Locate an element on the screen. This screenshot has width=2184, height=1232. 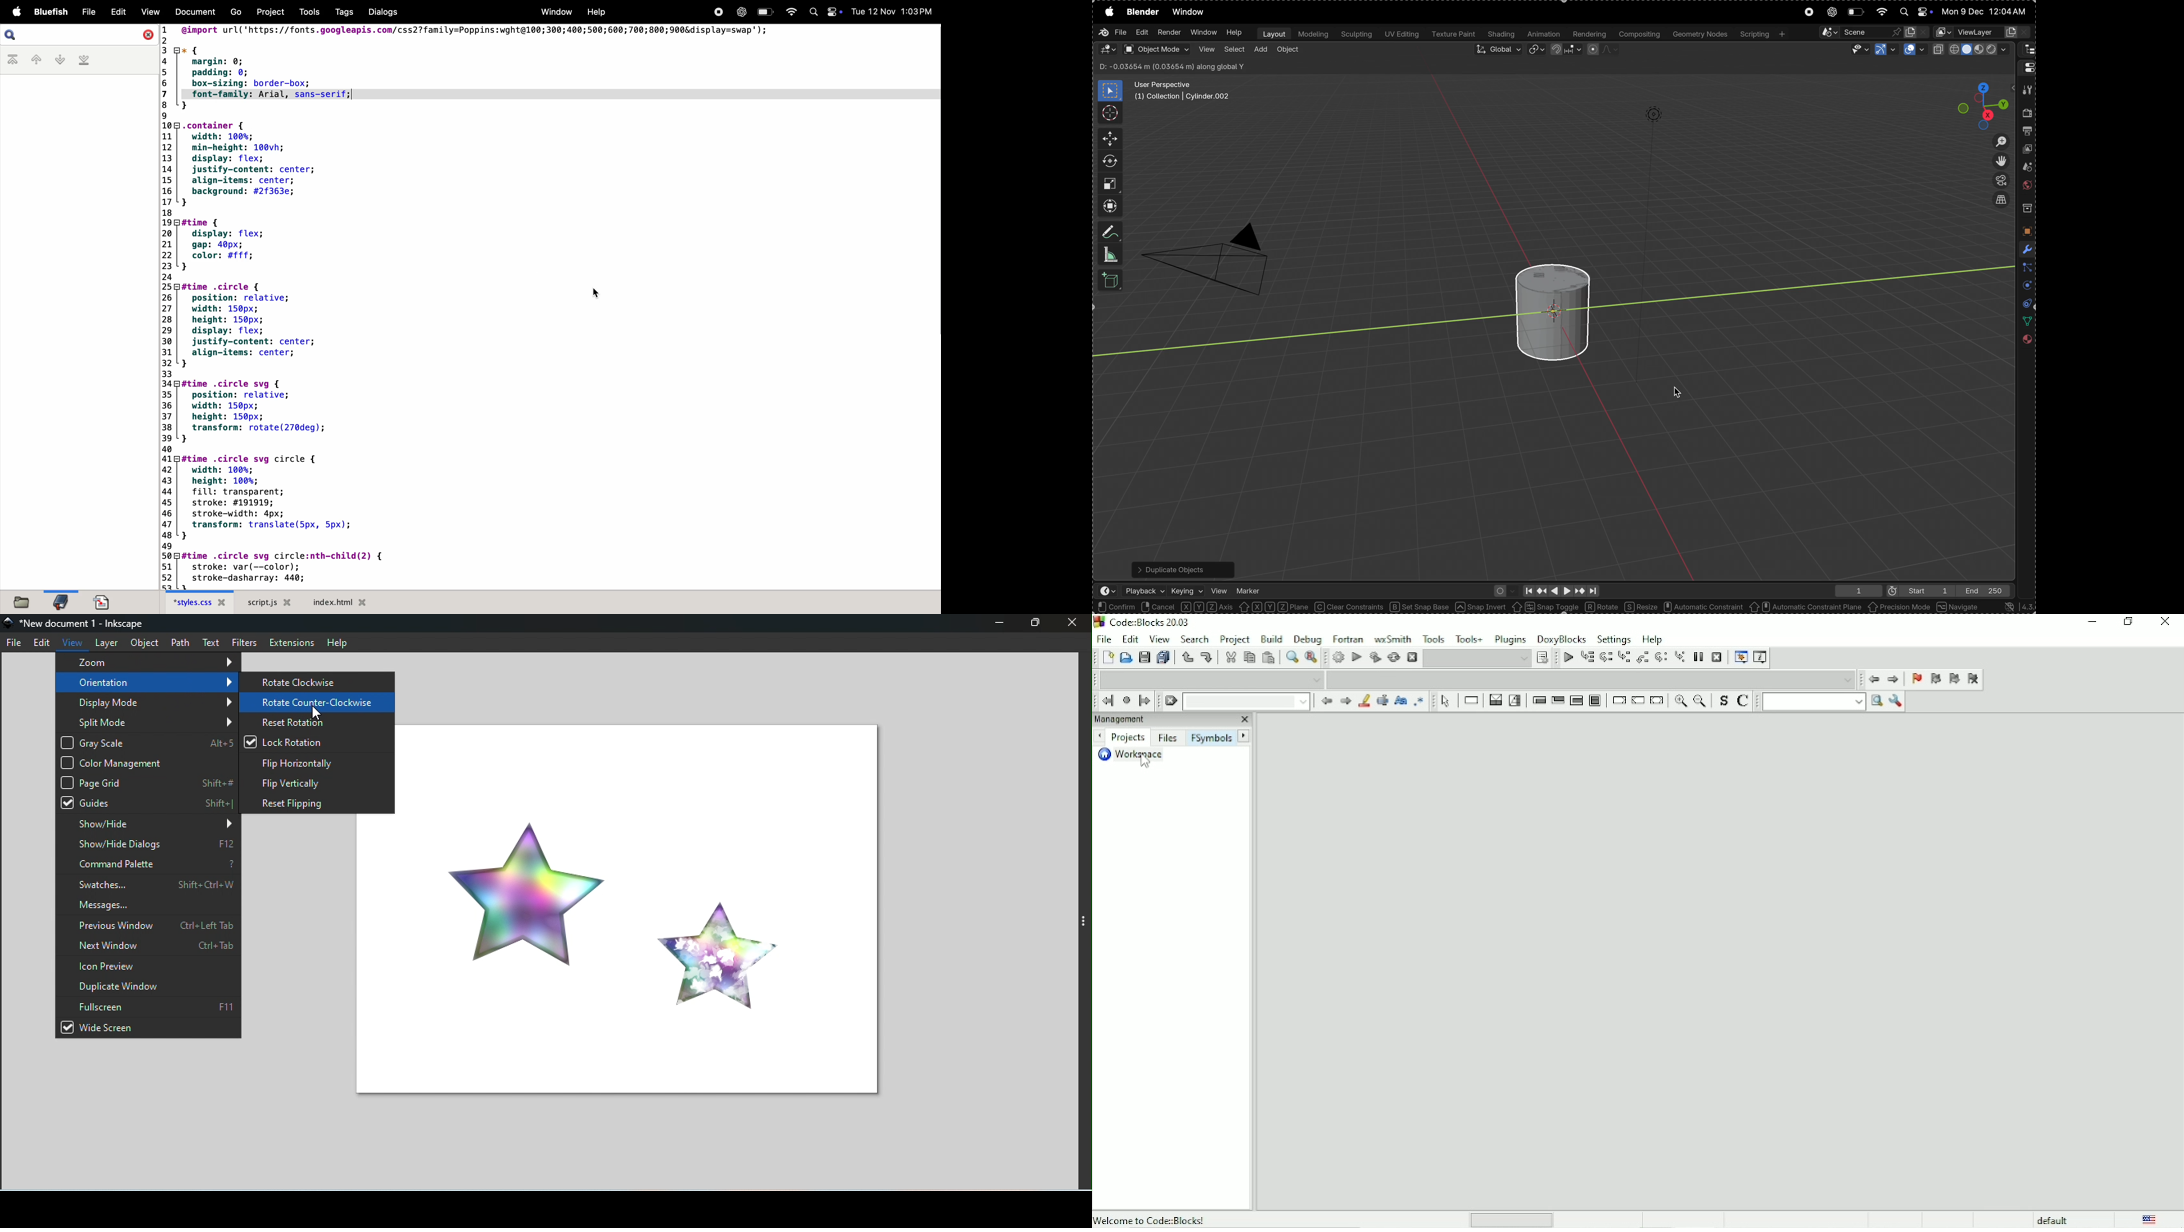
material is located at coordinates (2026, 342).